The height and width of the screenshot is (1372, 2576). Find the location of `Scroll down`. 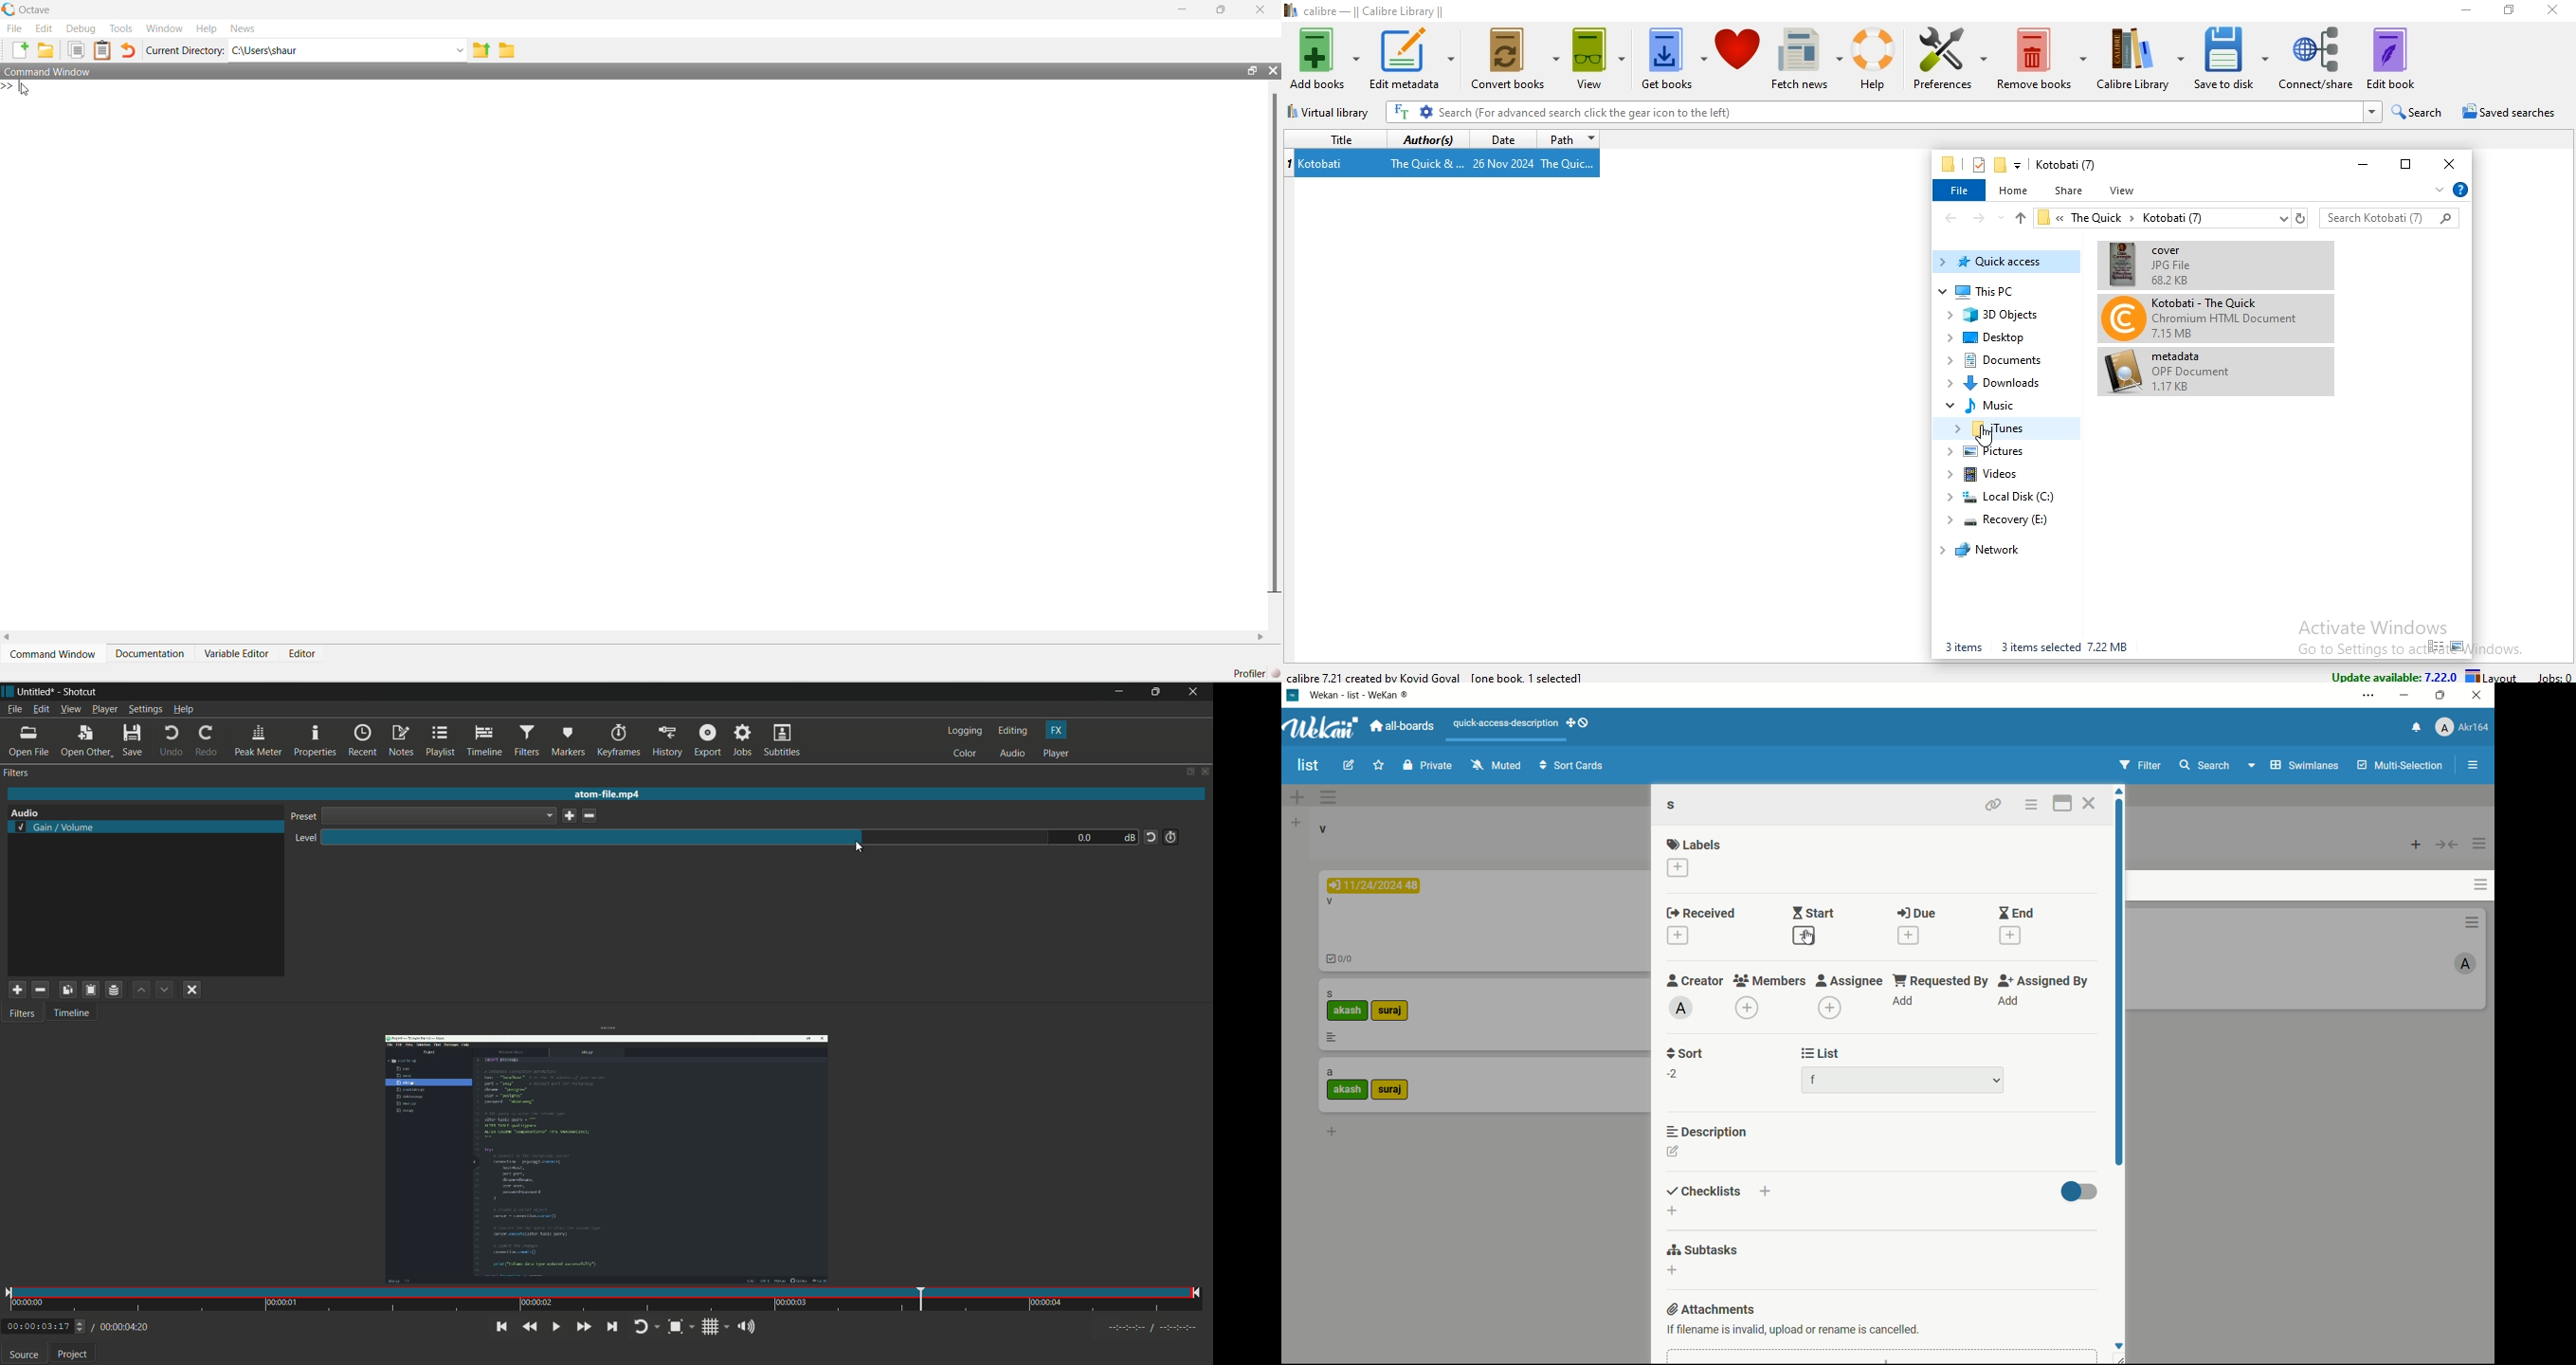

Scroll down is located at coordinates (2120, 1344).